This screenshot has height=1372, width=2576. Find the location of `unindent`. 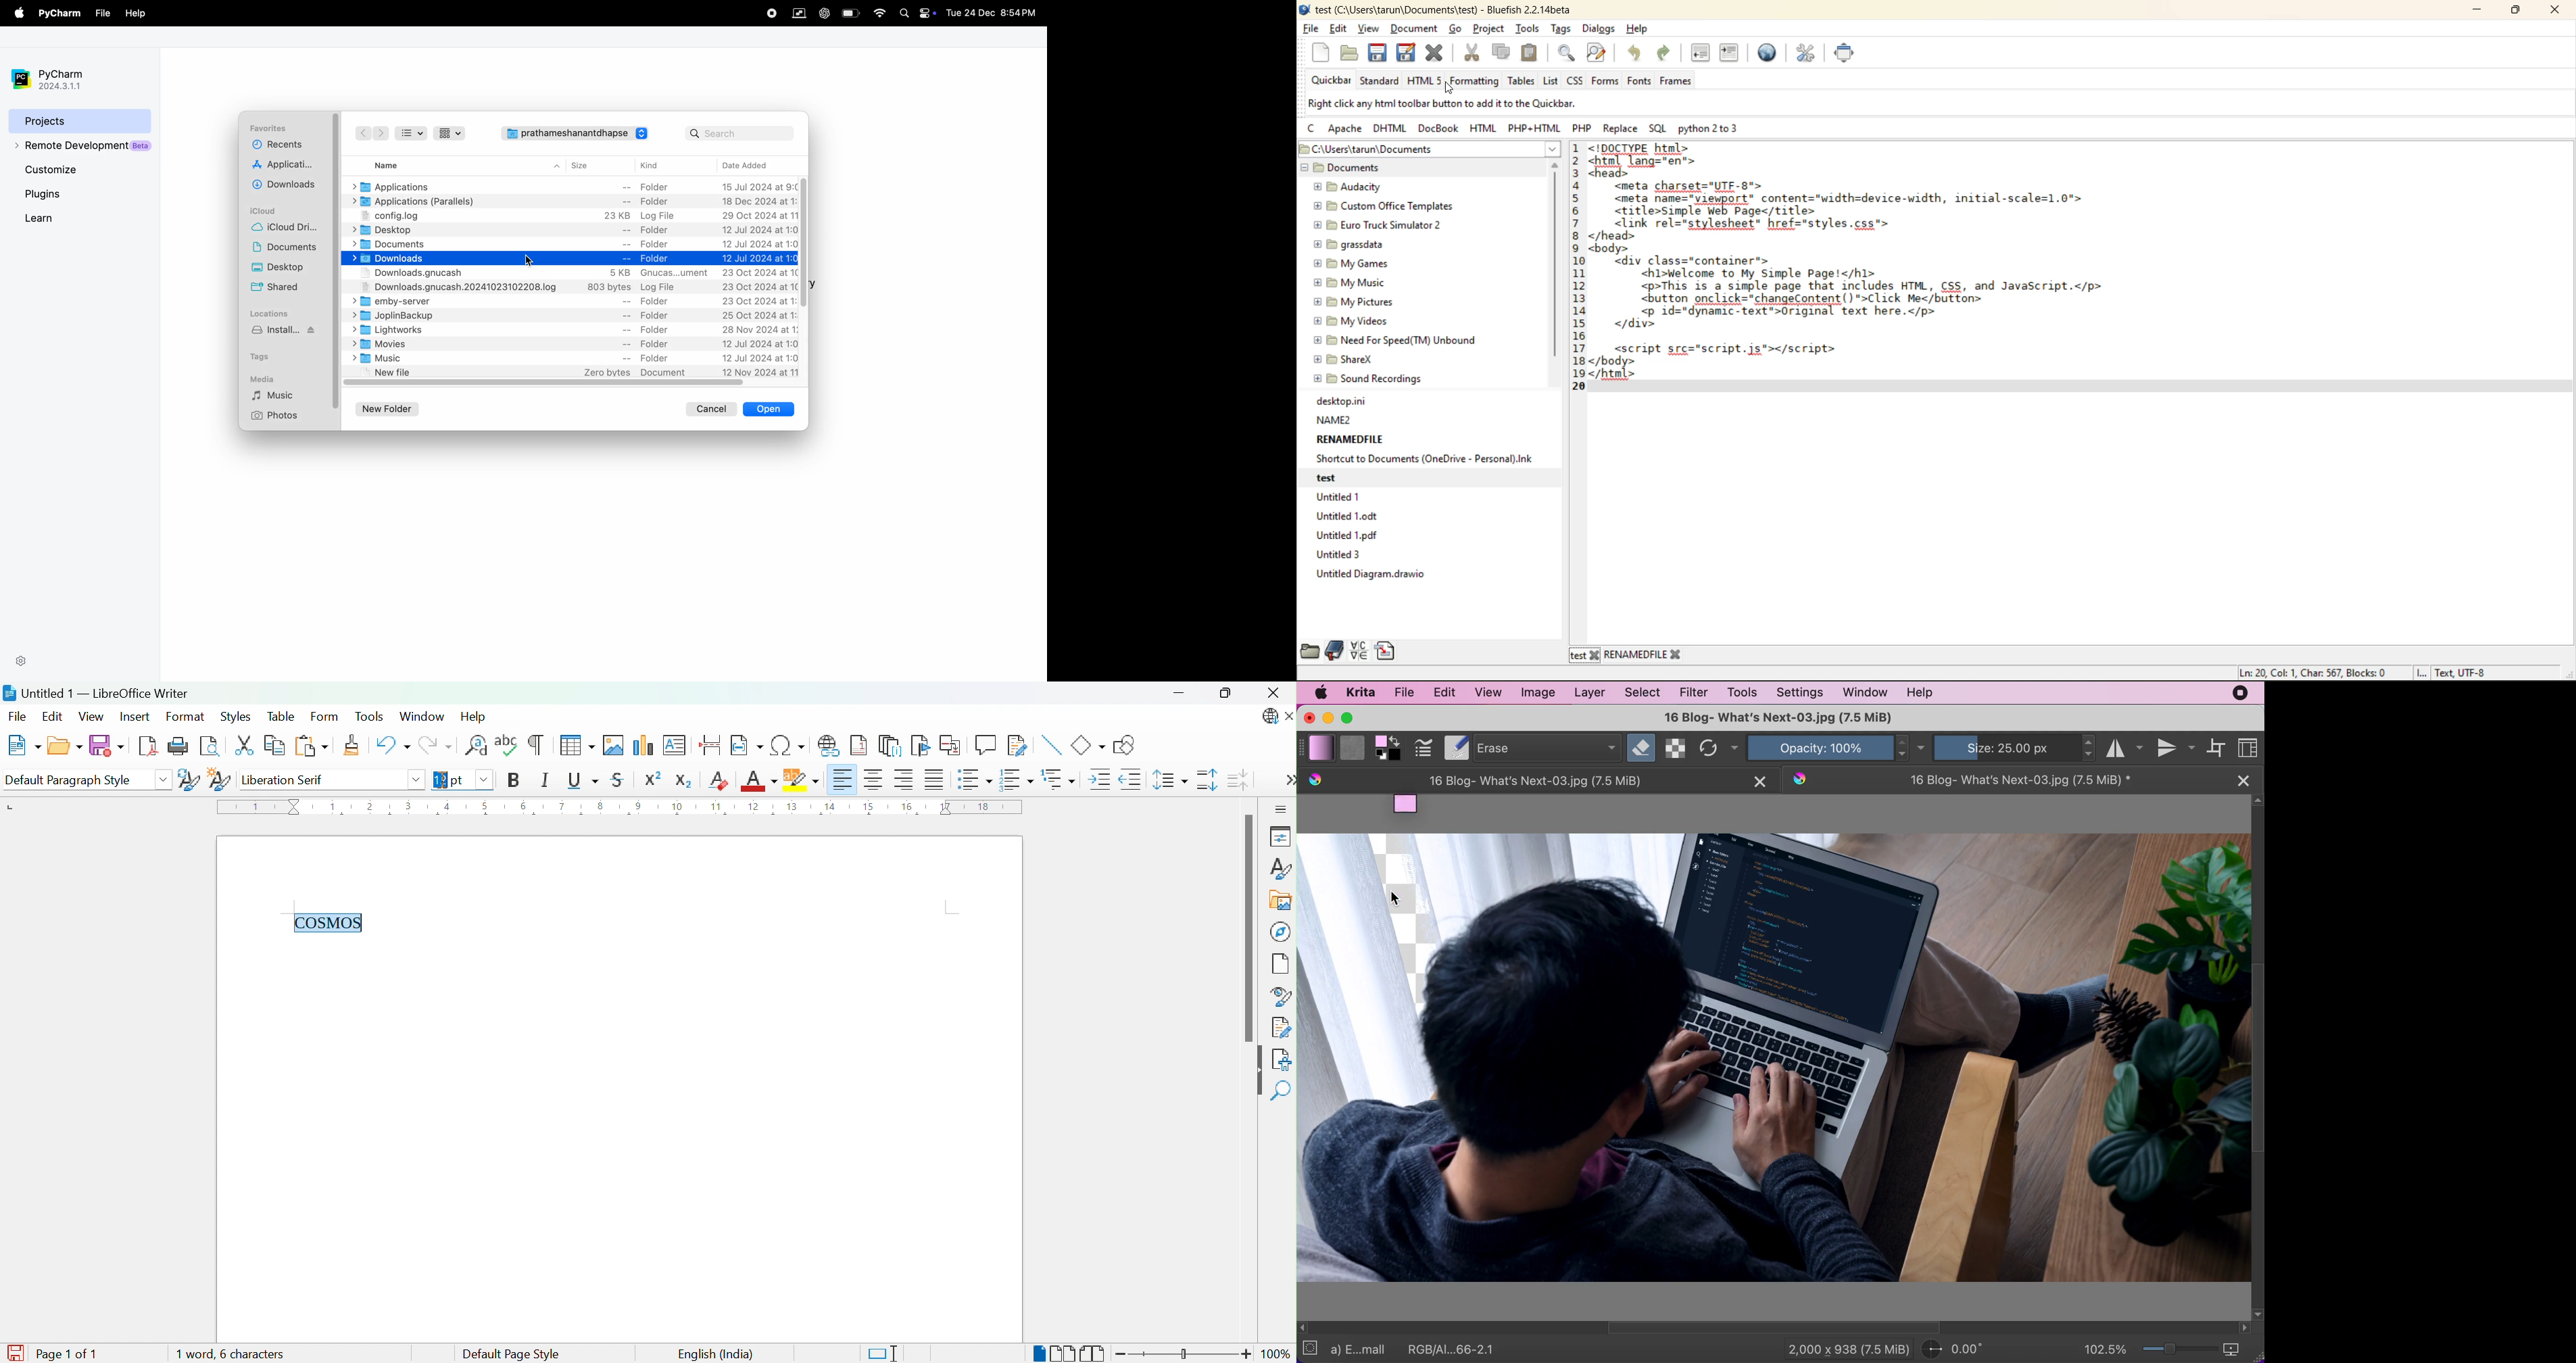

unindent is located at coordinates (1700, 52).